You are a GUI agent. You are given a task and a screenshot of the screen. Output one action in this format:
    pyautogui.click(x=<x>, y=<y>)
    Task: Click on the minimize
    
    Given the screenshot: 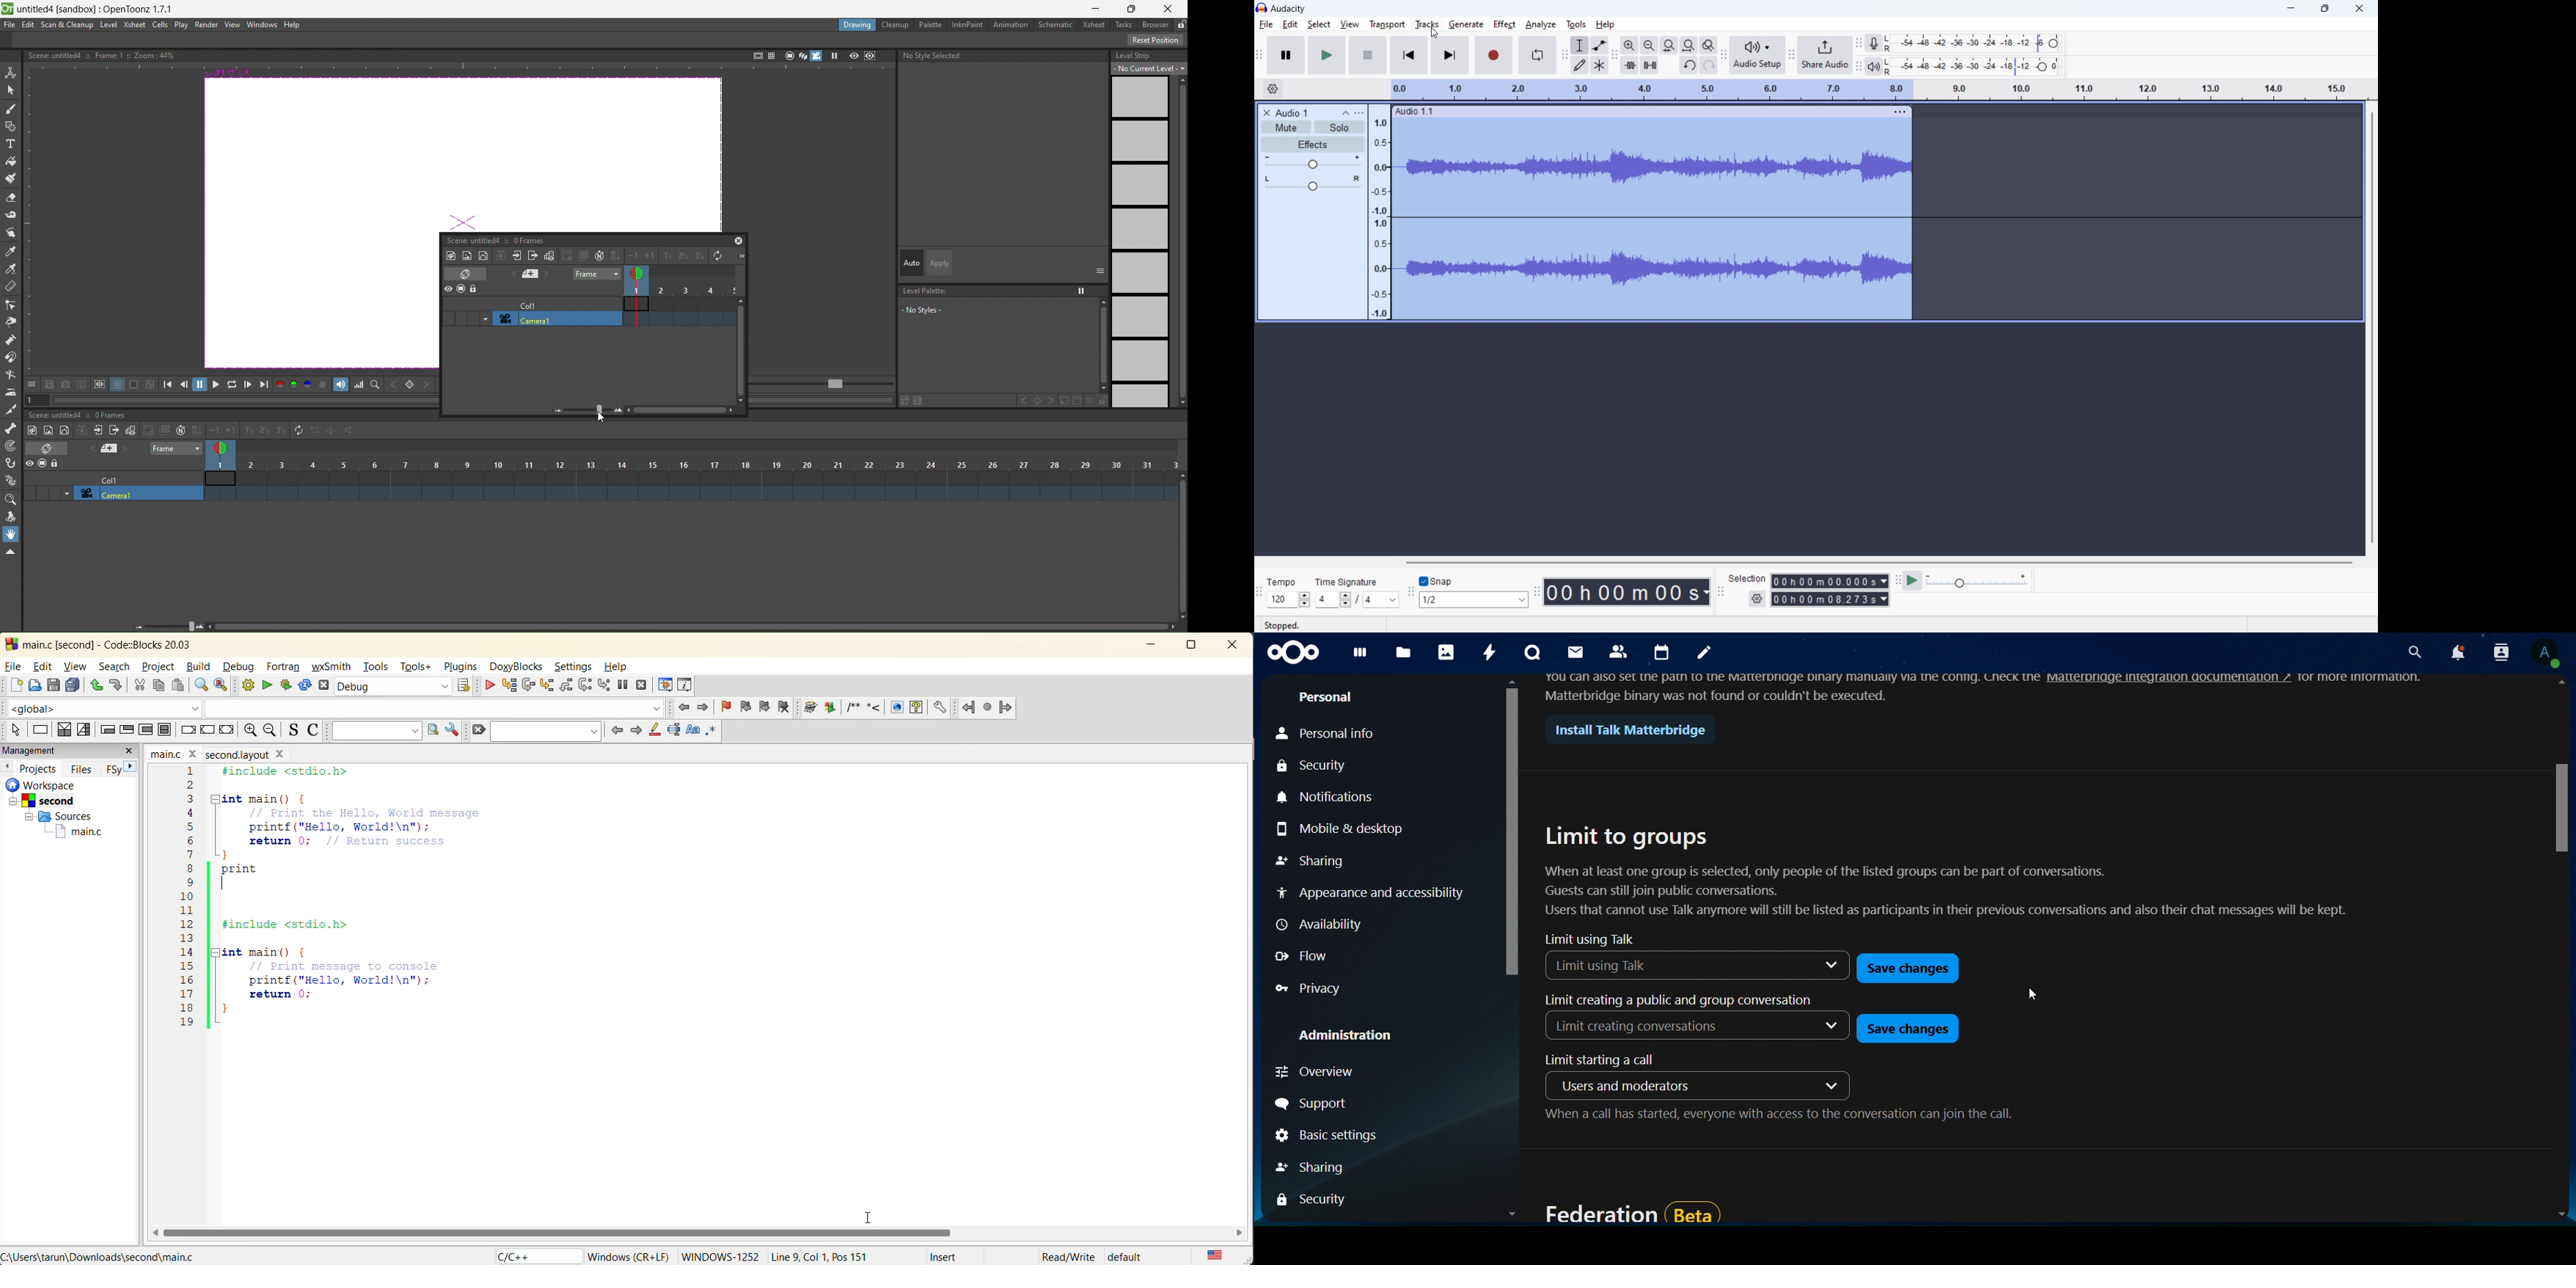 What is the action you would take?
    pyautogui.click(x=2289, y=8)
    